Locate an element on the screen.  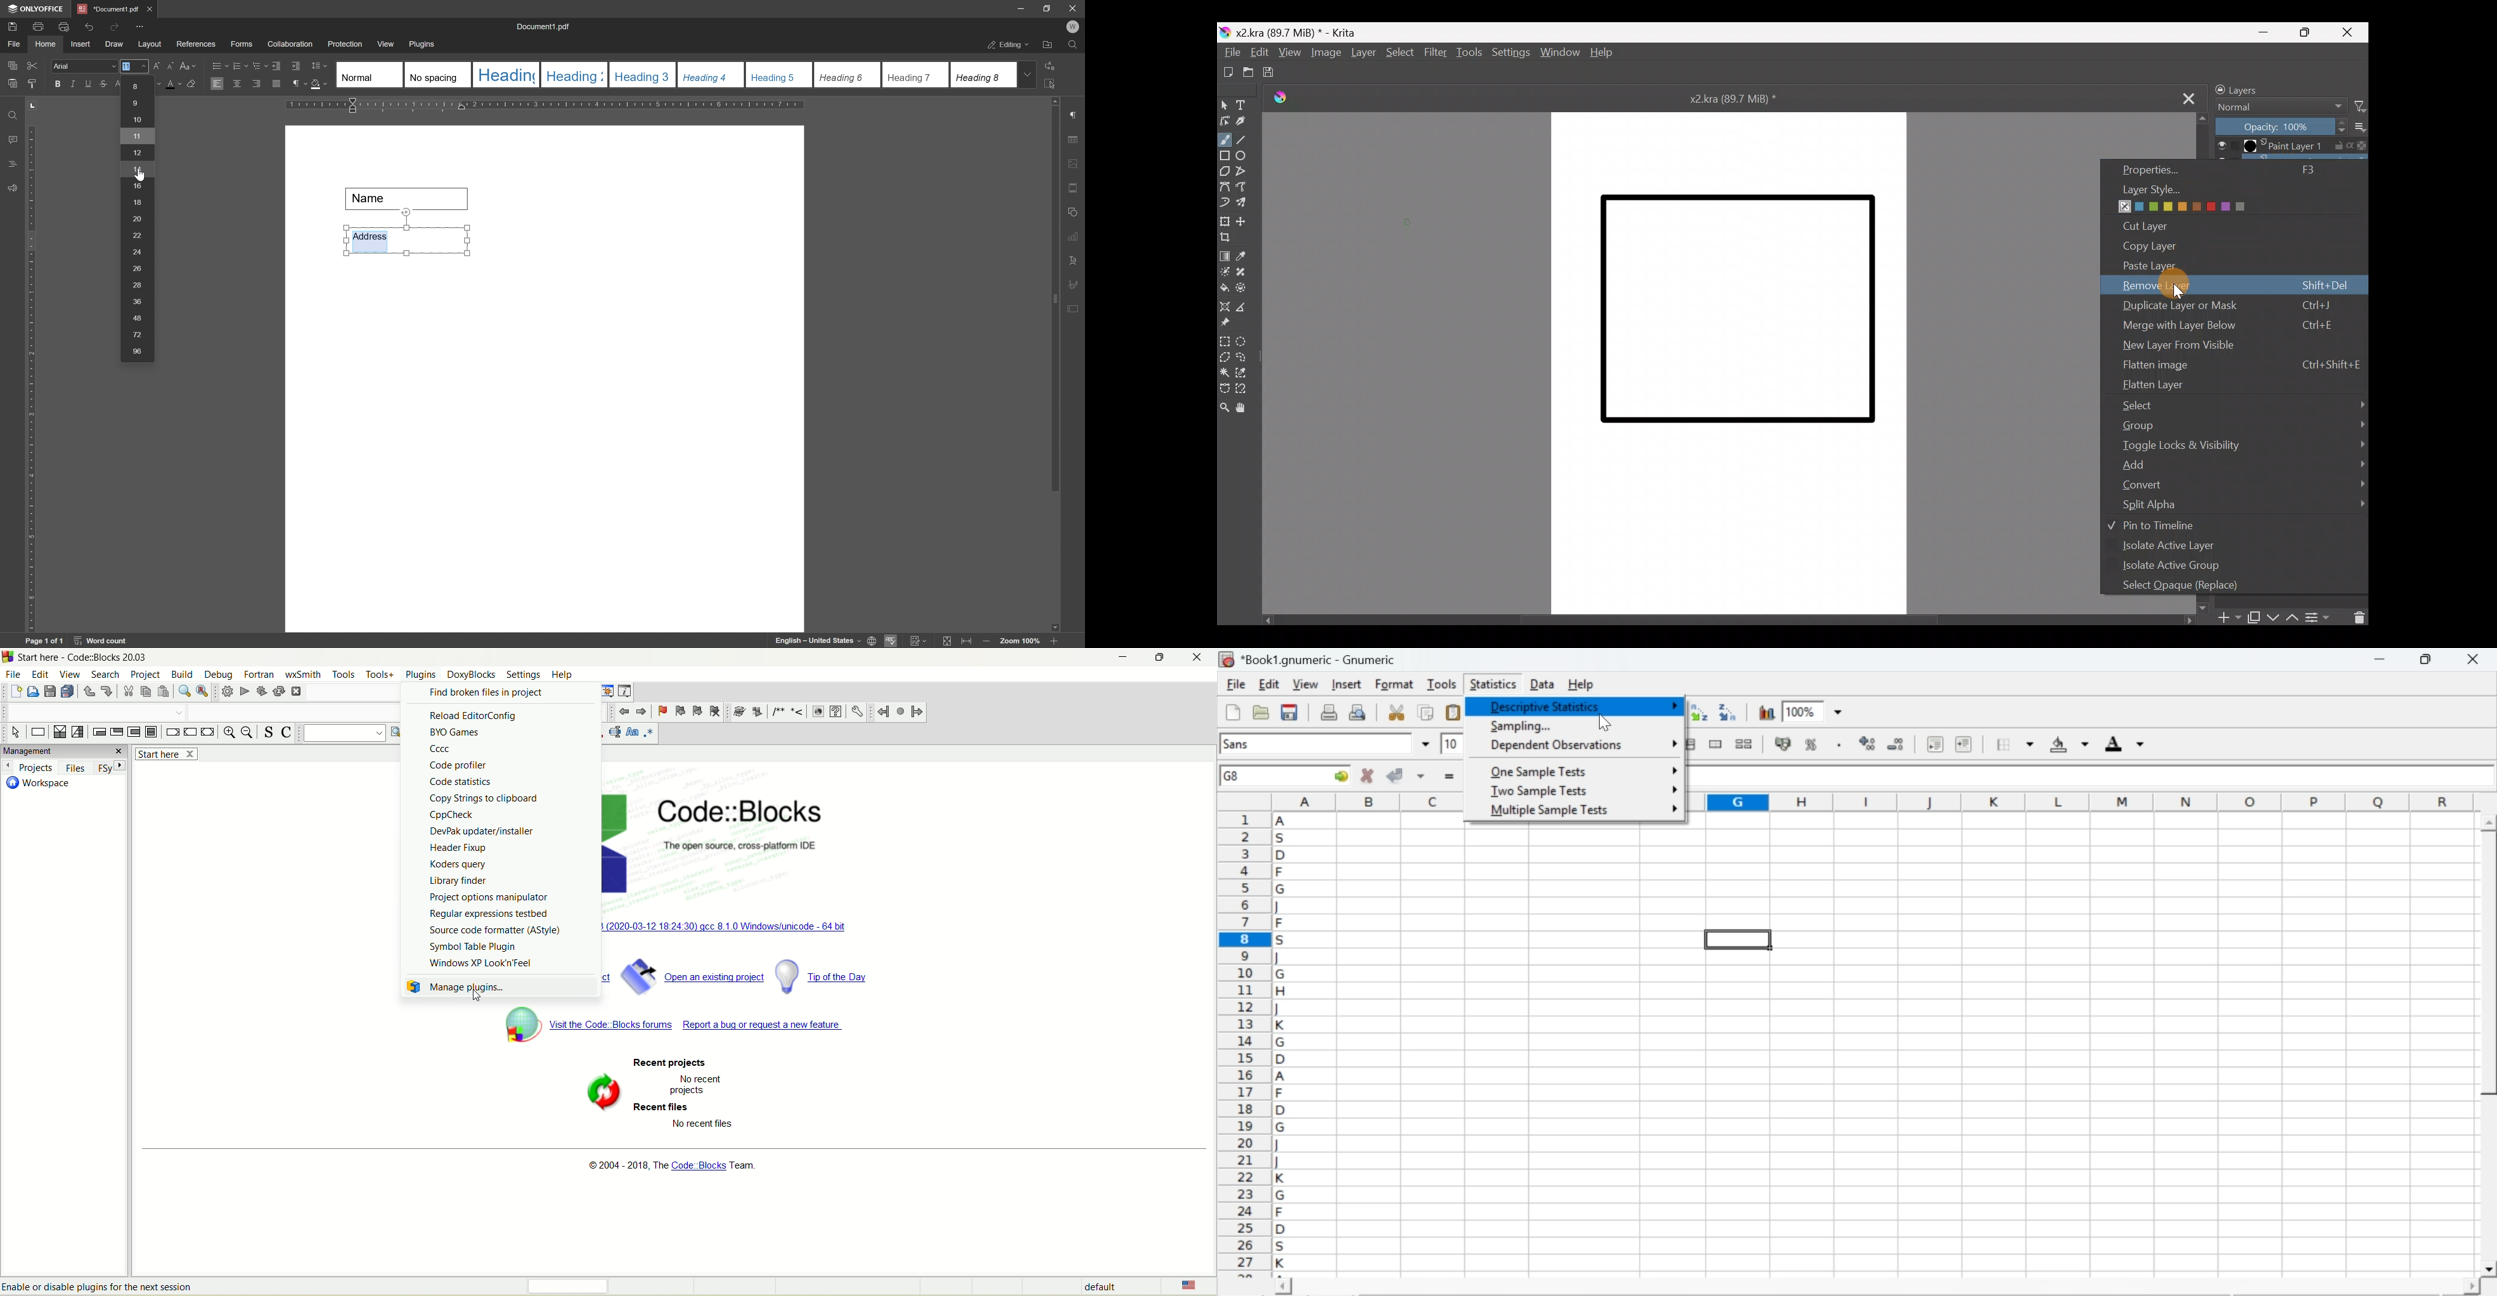
Draw a gradient is located at coordinates (1225, 256).